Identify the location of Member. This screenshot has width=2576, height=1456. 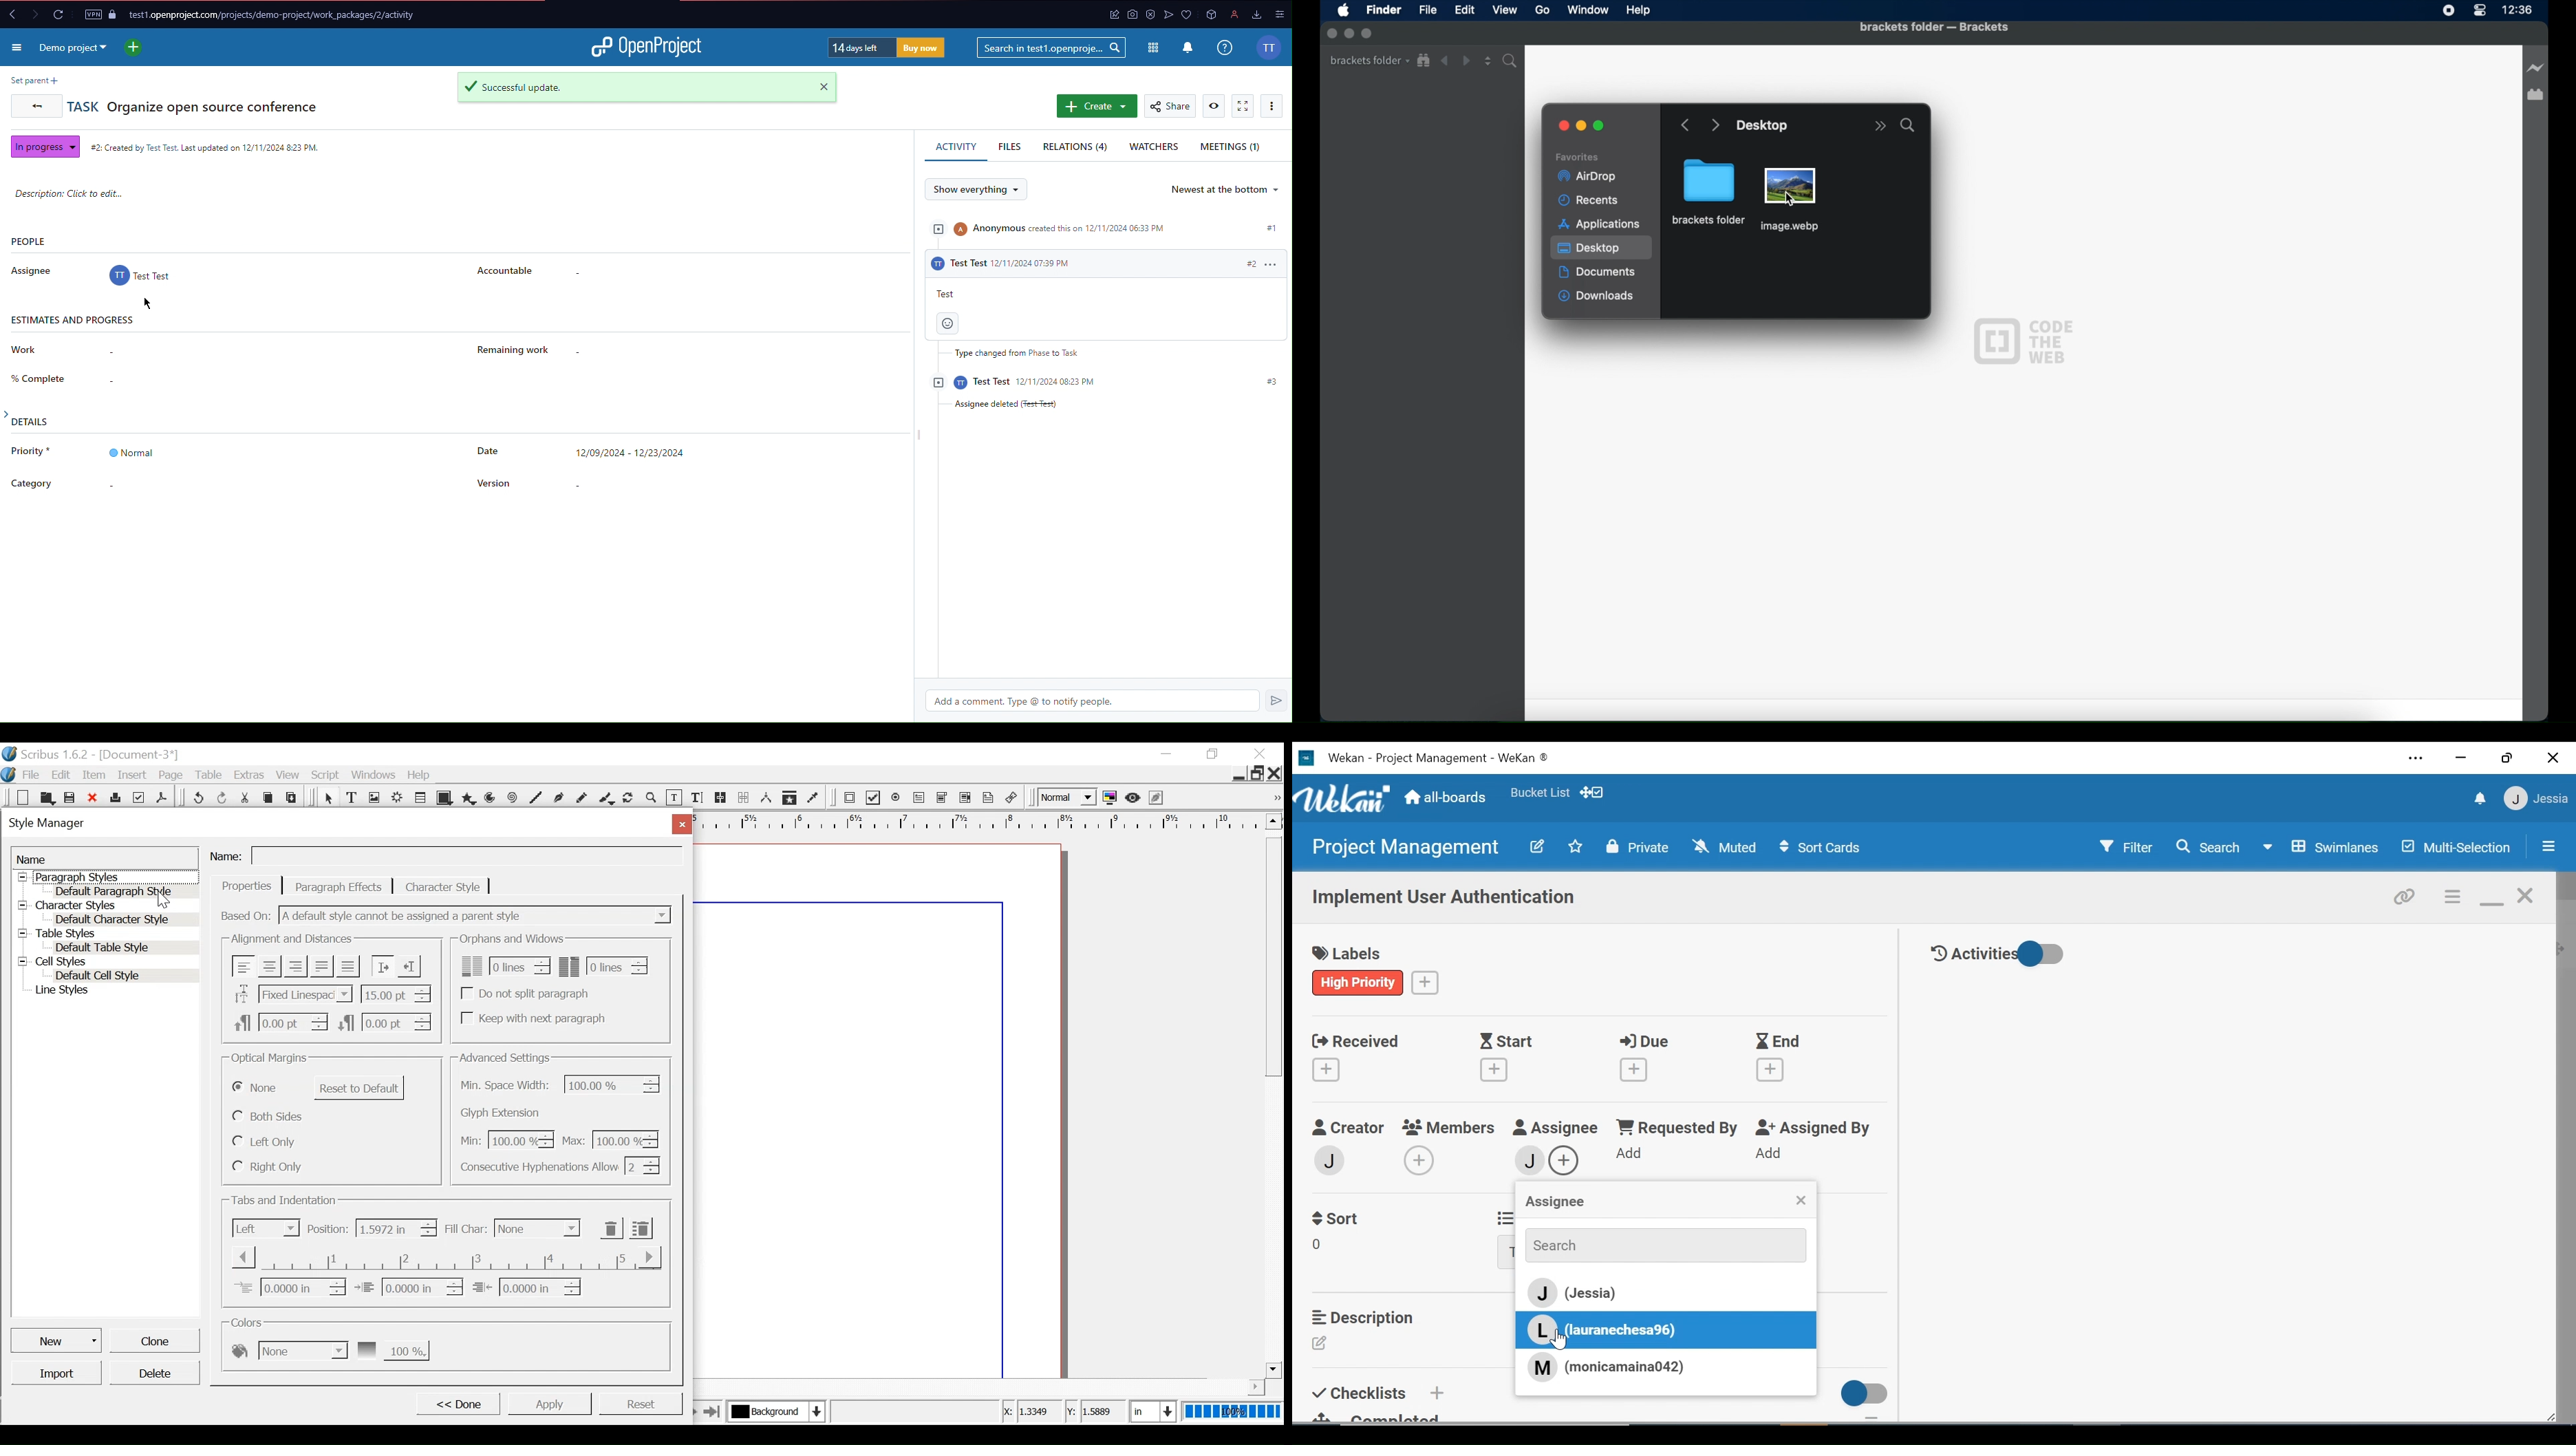
(1330, 1159).